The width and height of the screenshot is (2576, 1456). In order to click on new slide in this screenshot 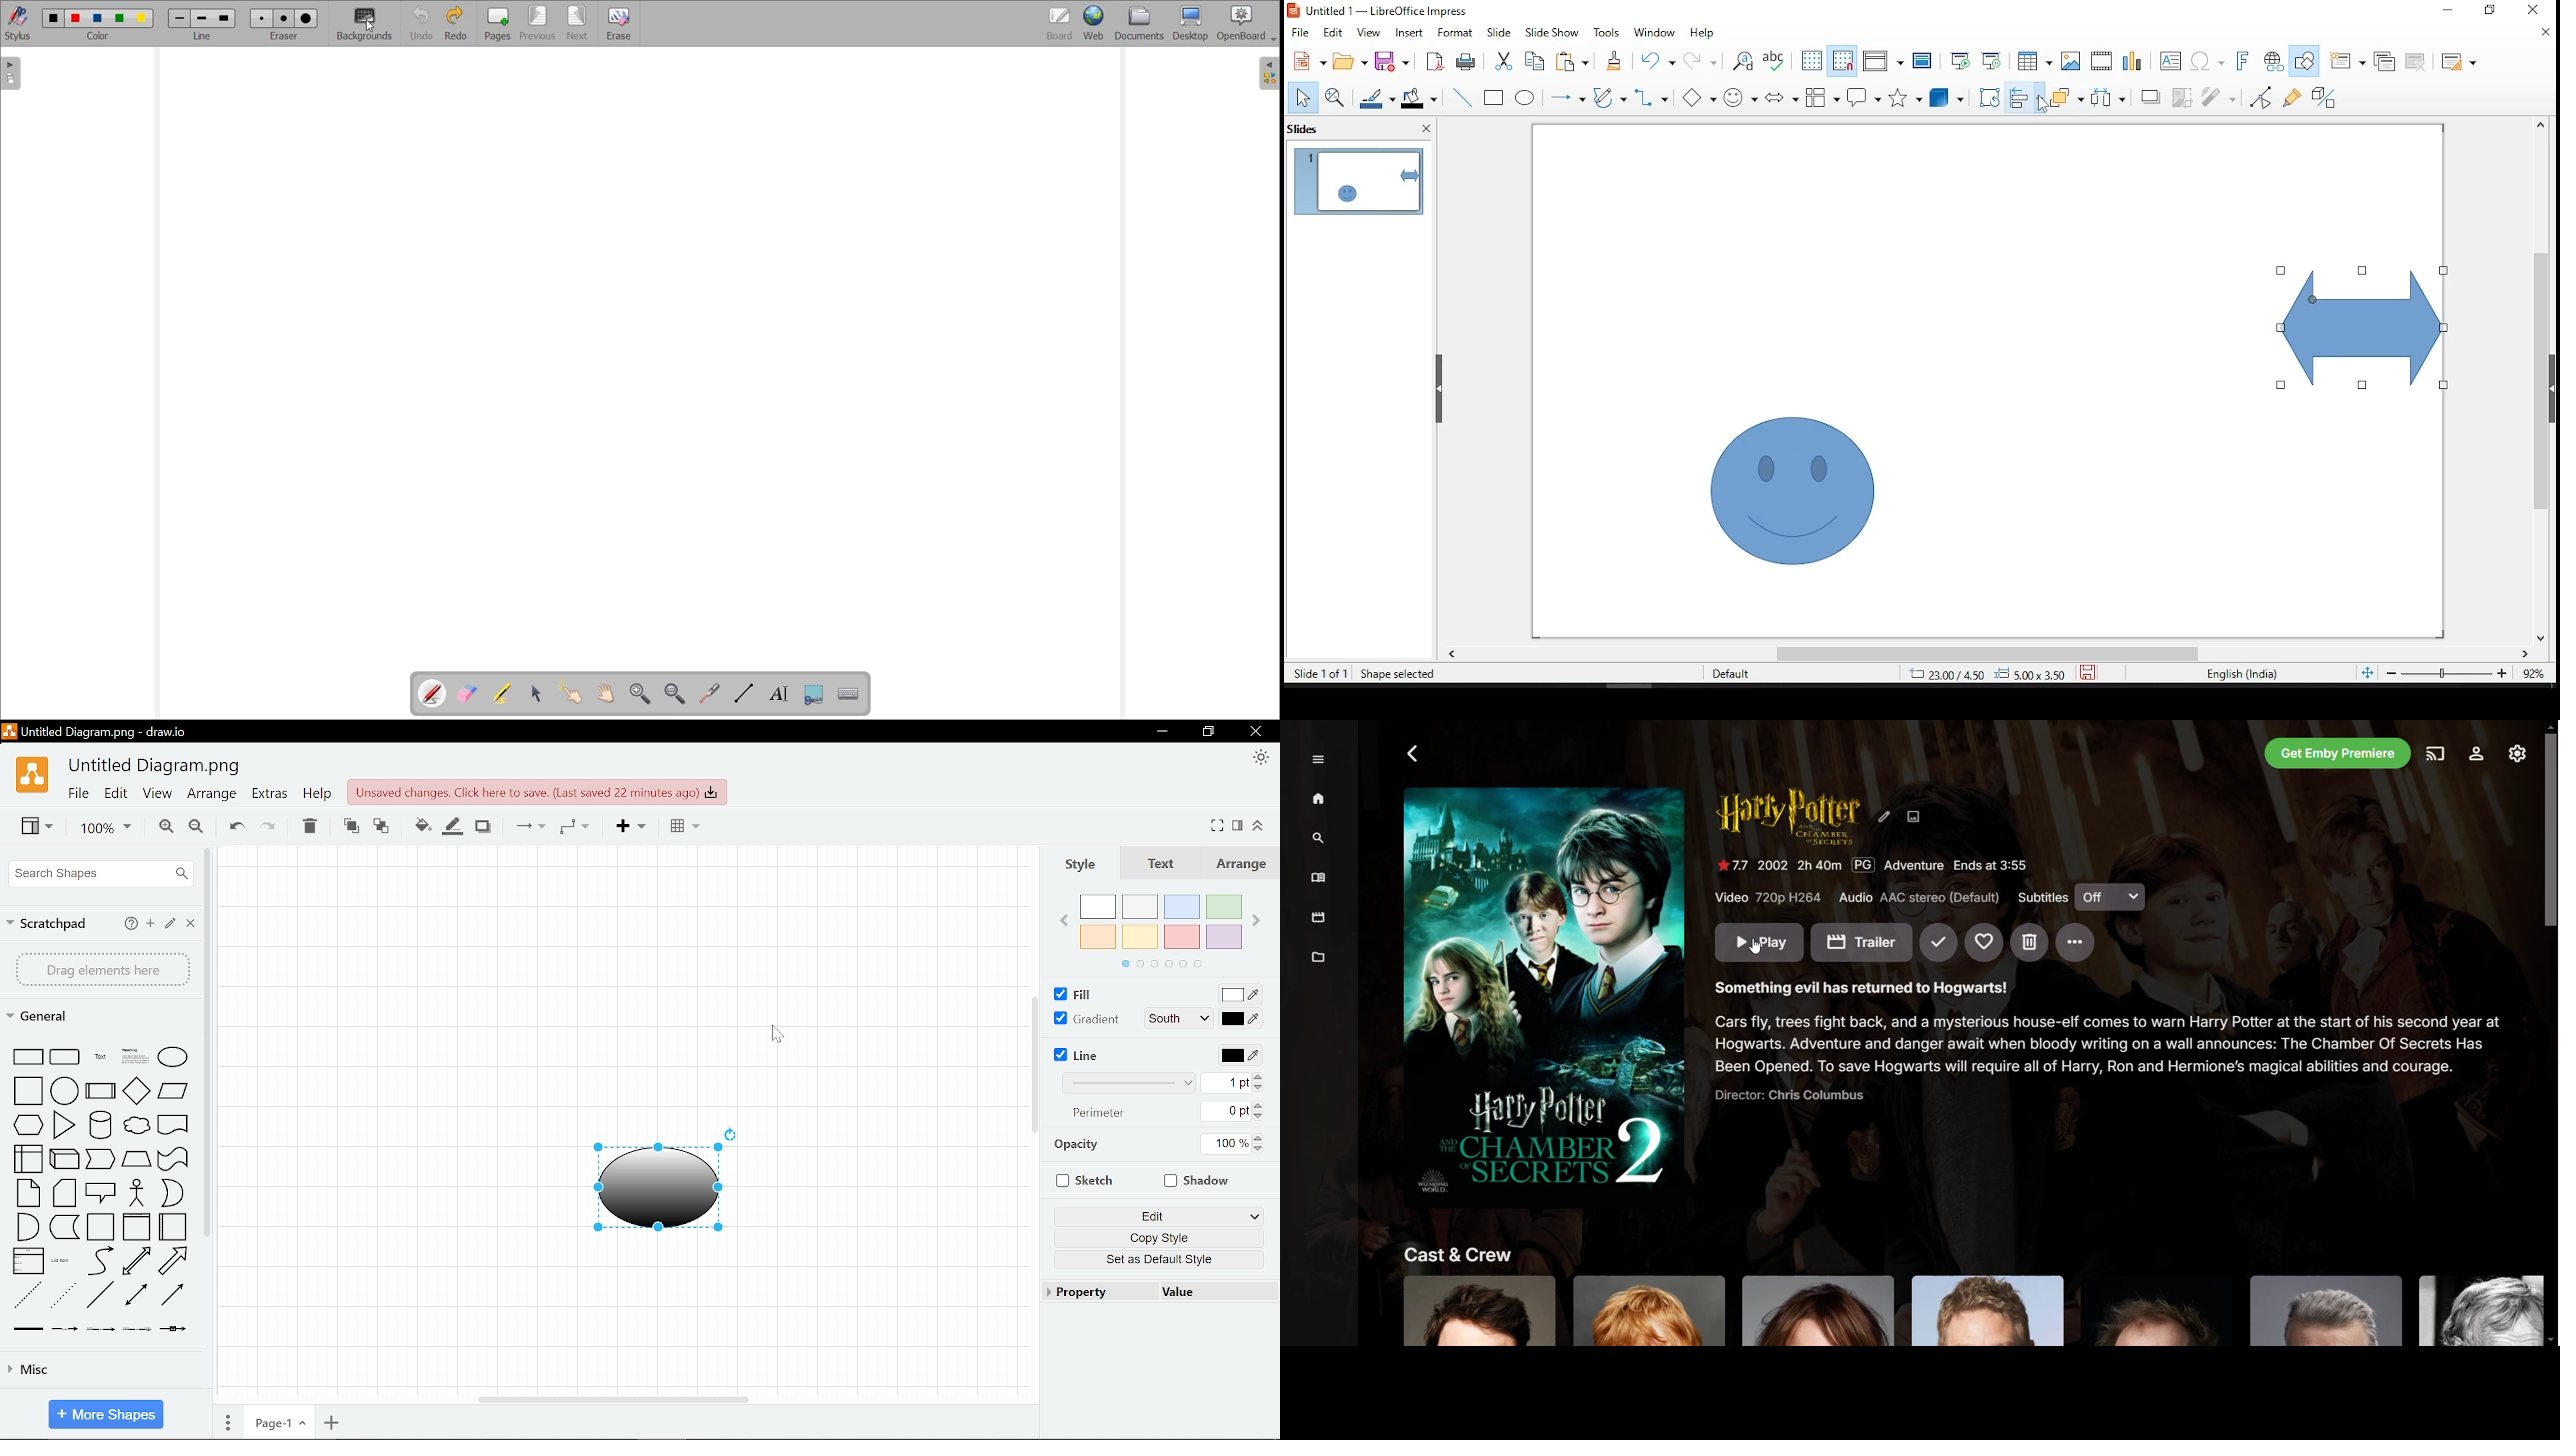, I will do `click(2345, 61)`.